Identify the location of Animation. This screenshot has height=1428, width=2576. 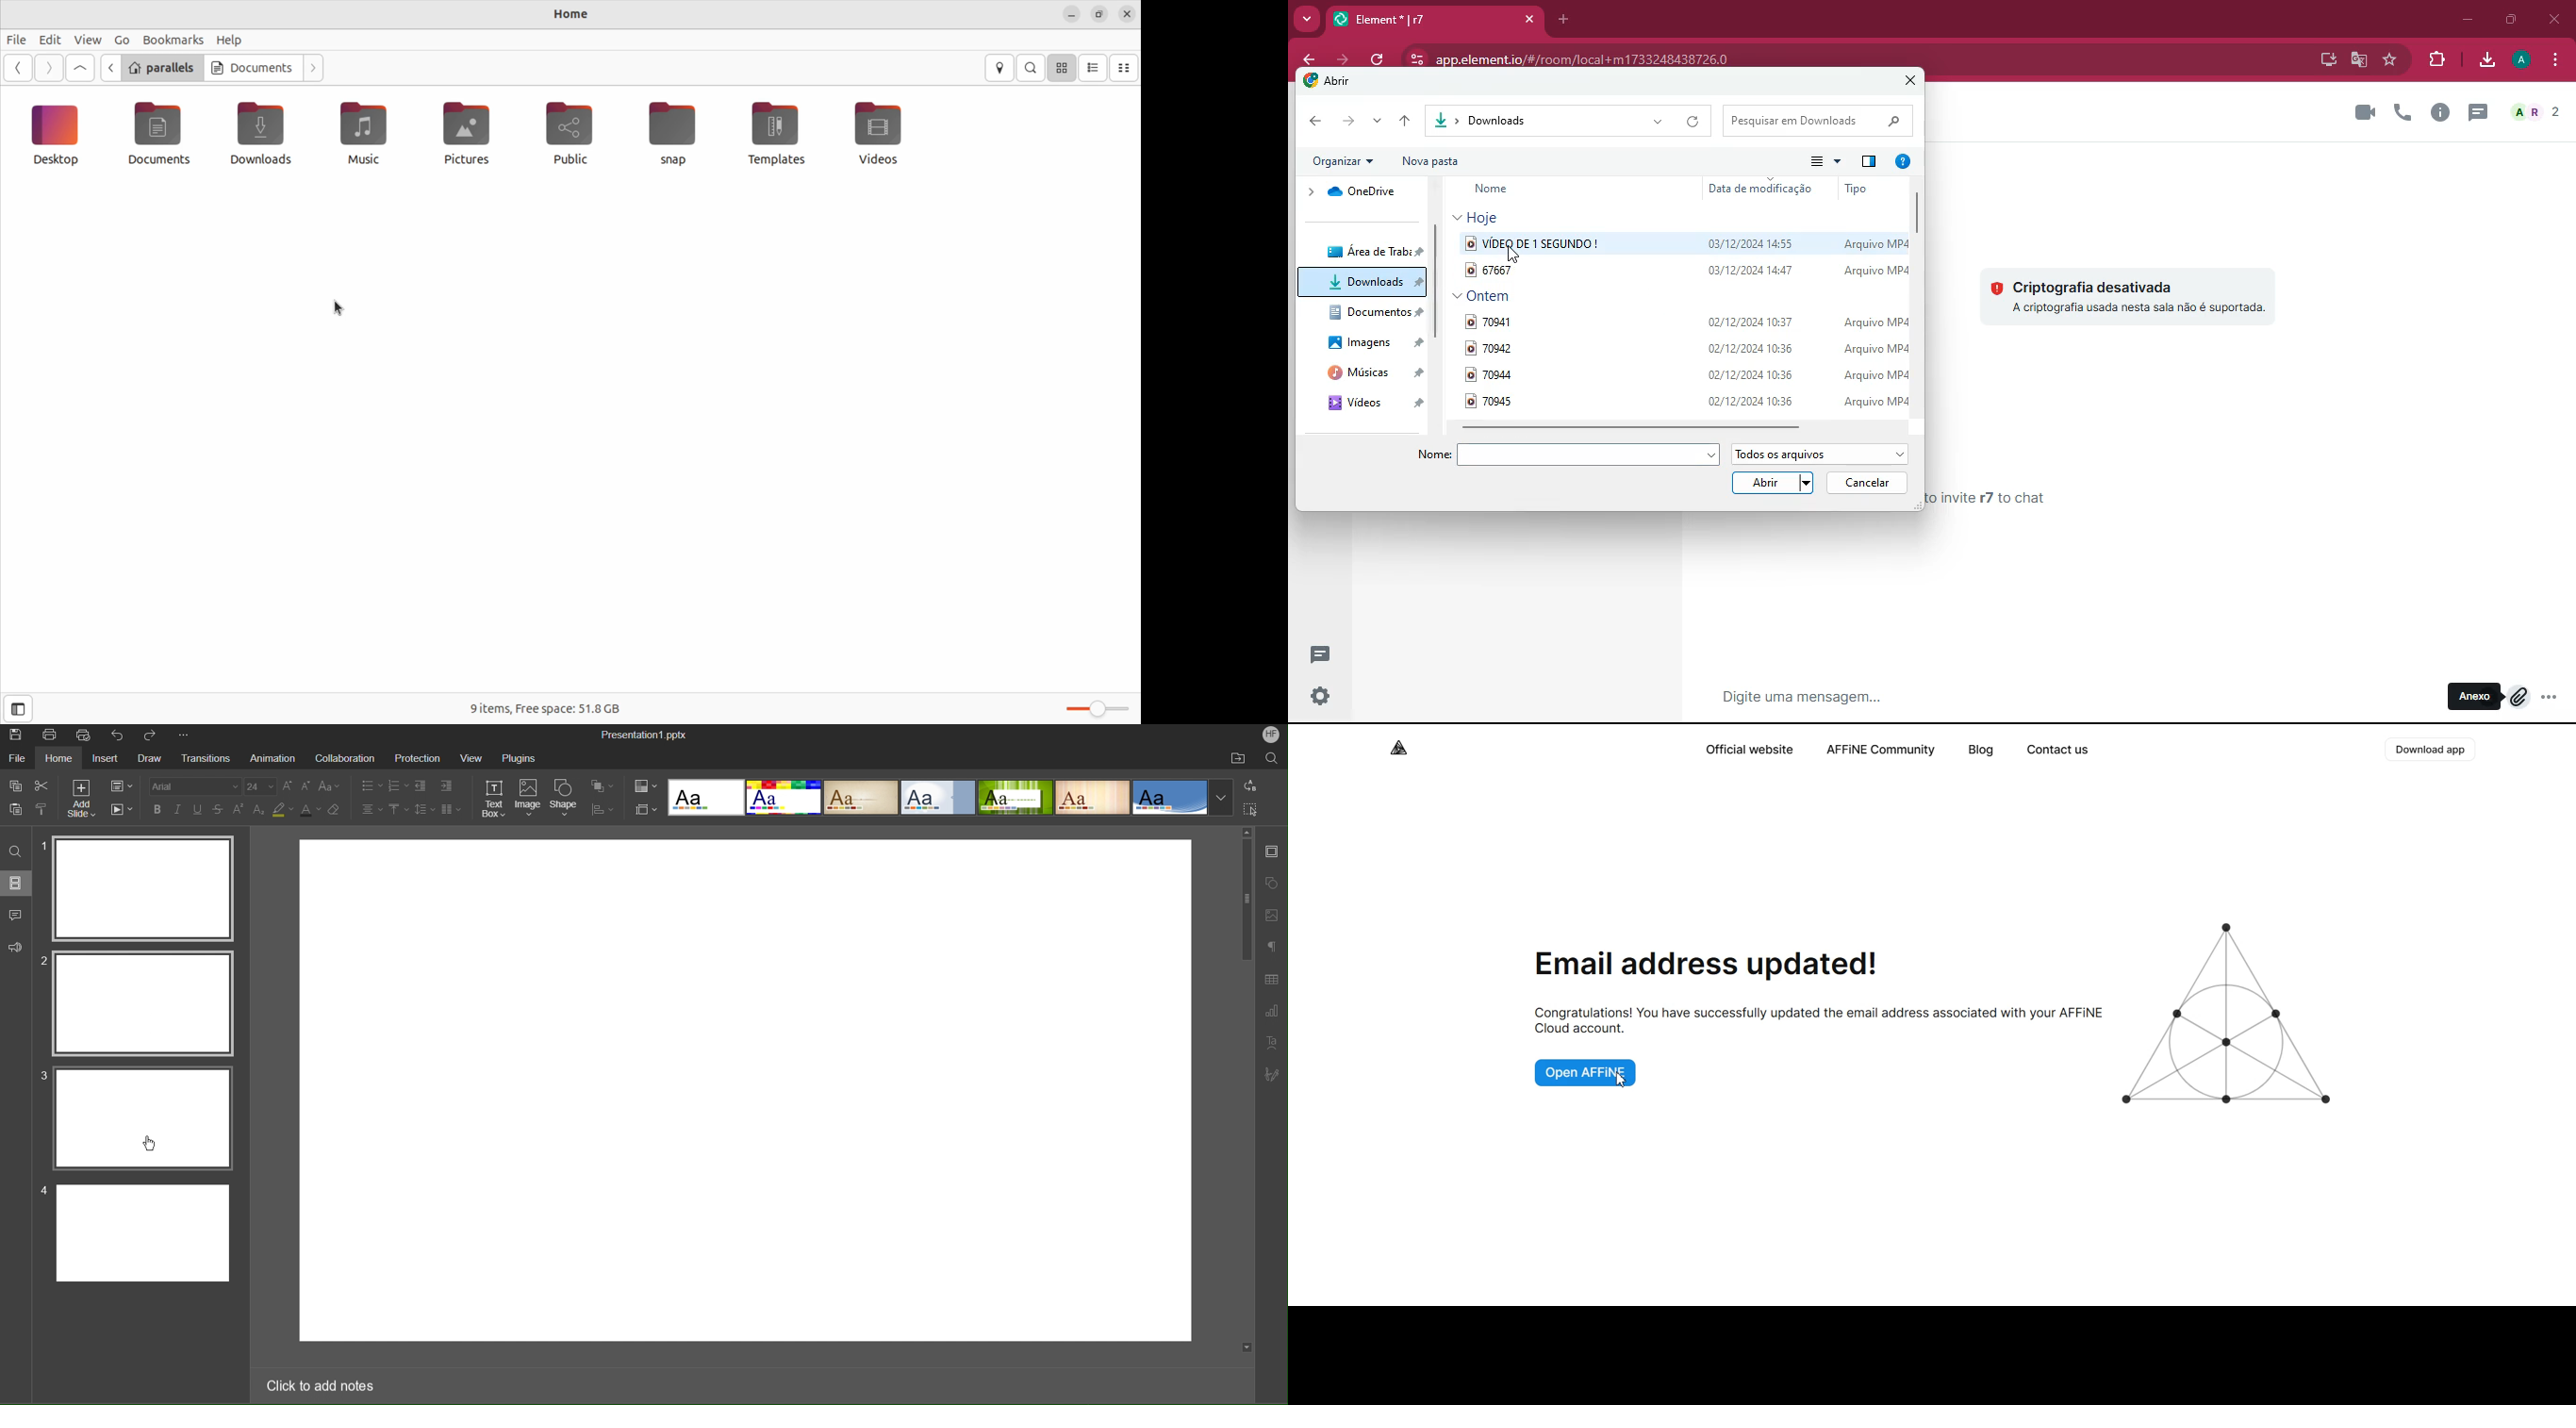
(272, 758).